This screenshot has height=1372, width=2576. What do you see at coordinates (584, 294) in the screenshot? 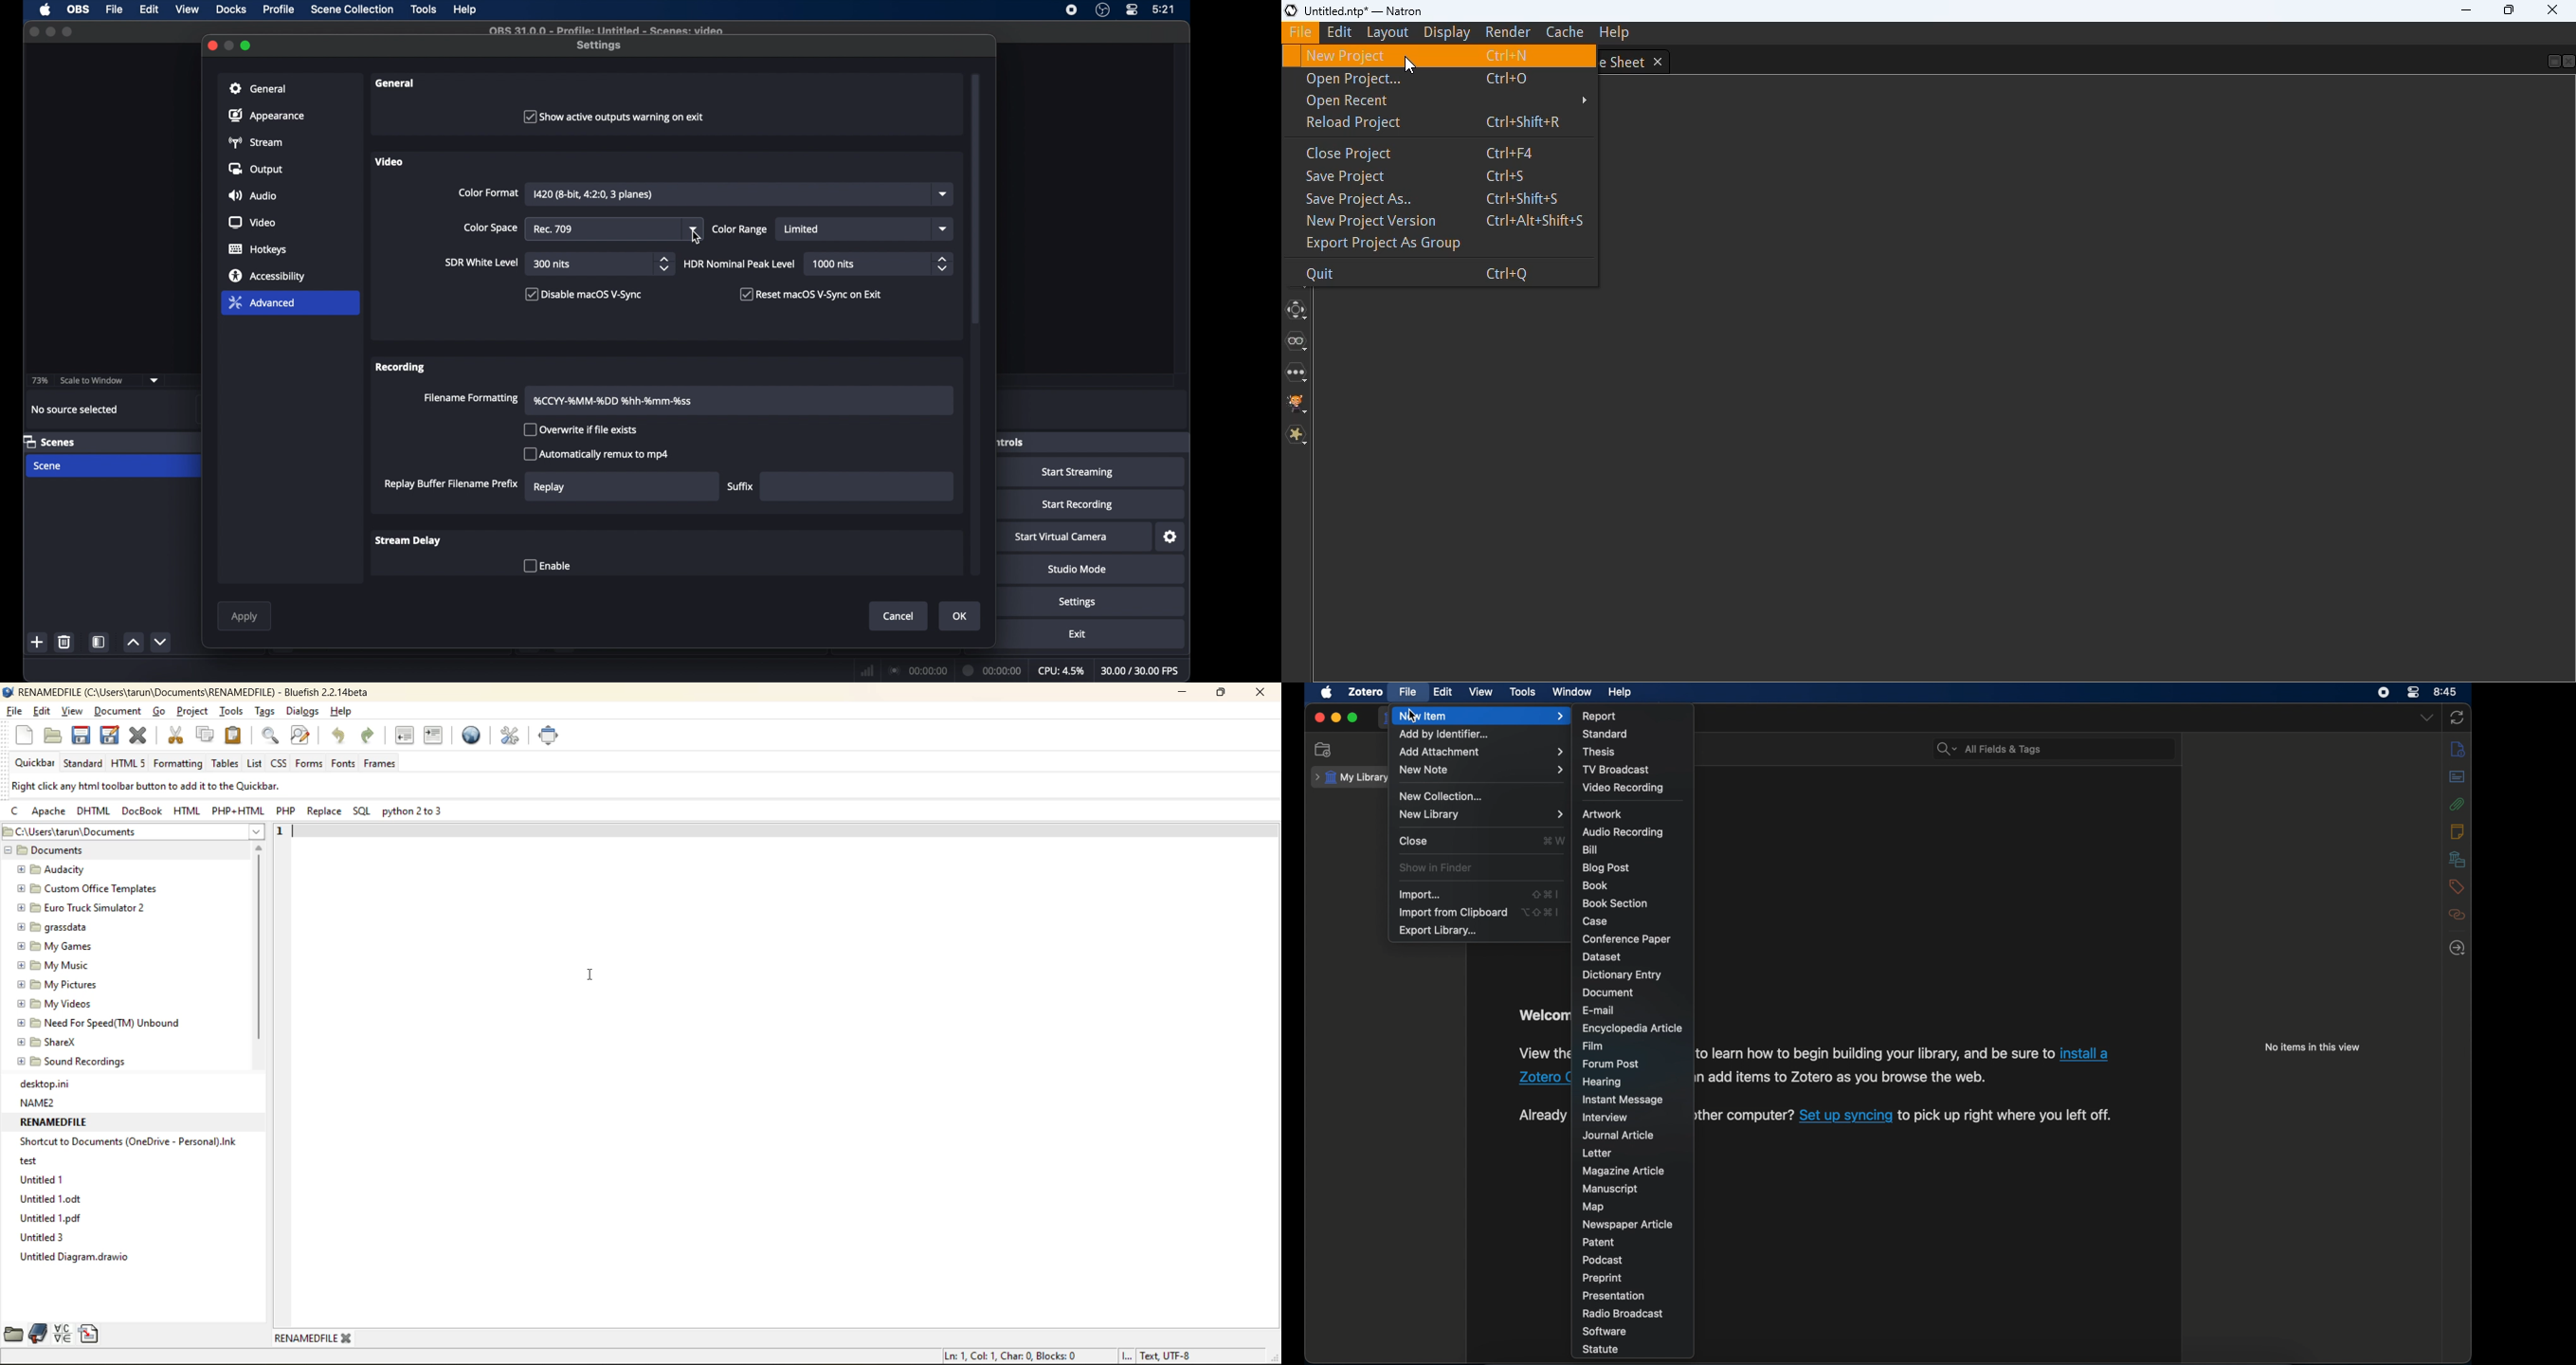
I see `disable macOS V-sync` at bounding box center [584, 294].